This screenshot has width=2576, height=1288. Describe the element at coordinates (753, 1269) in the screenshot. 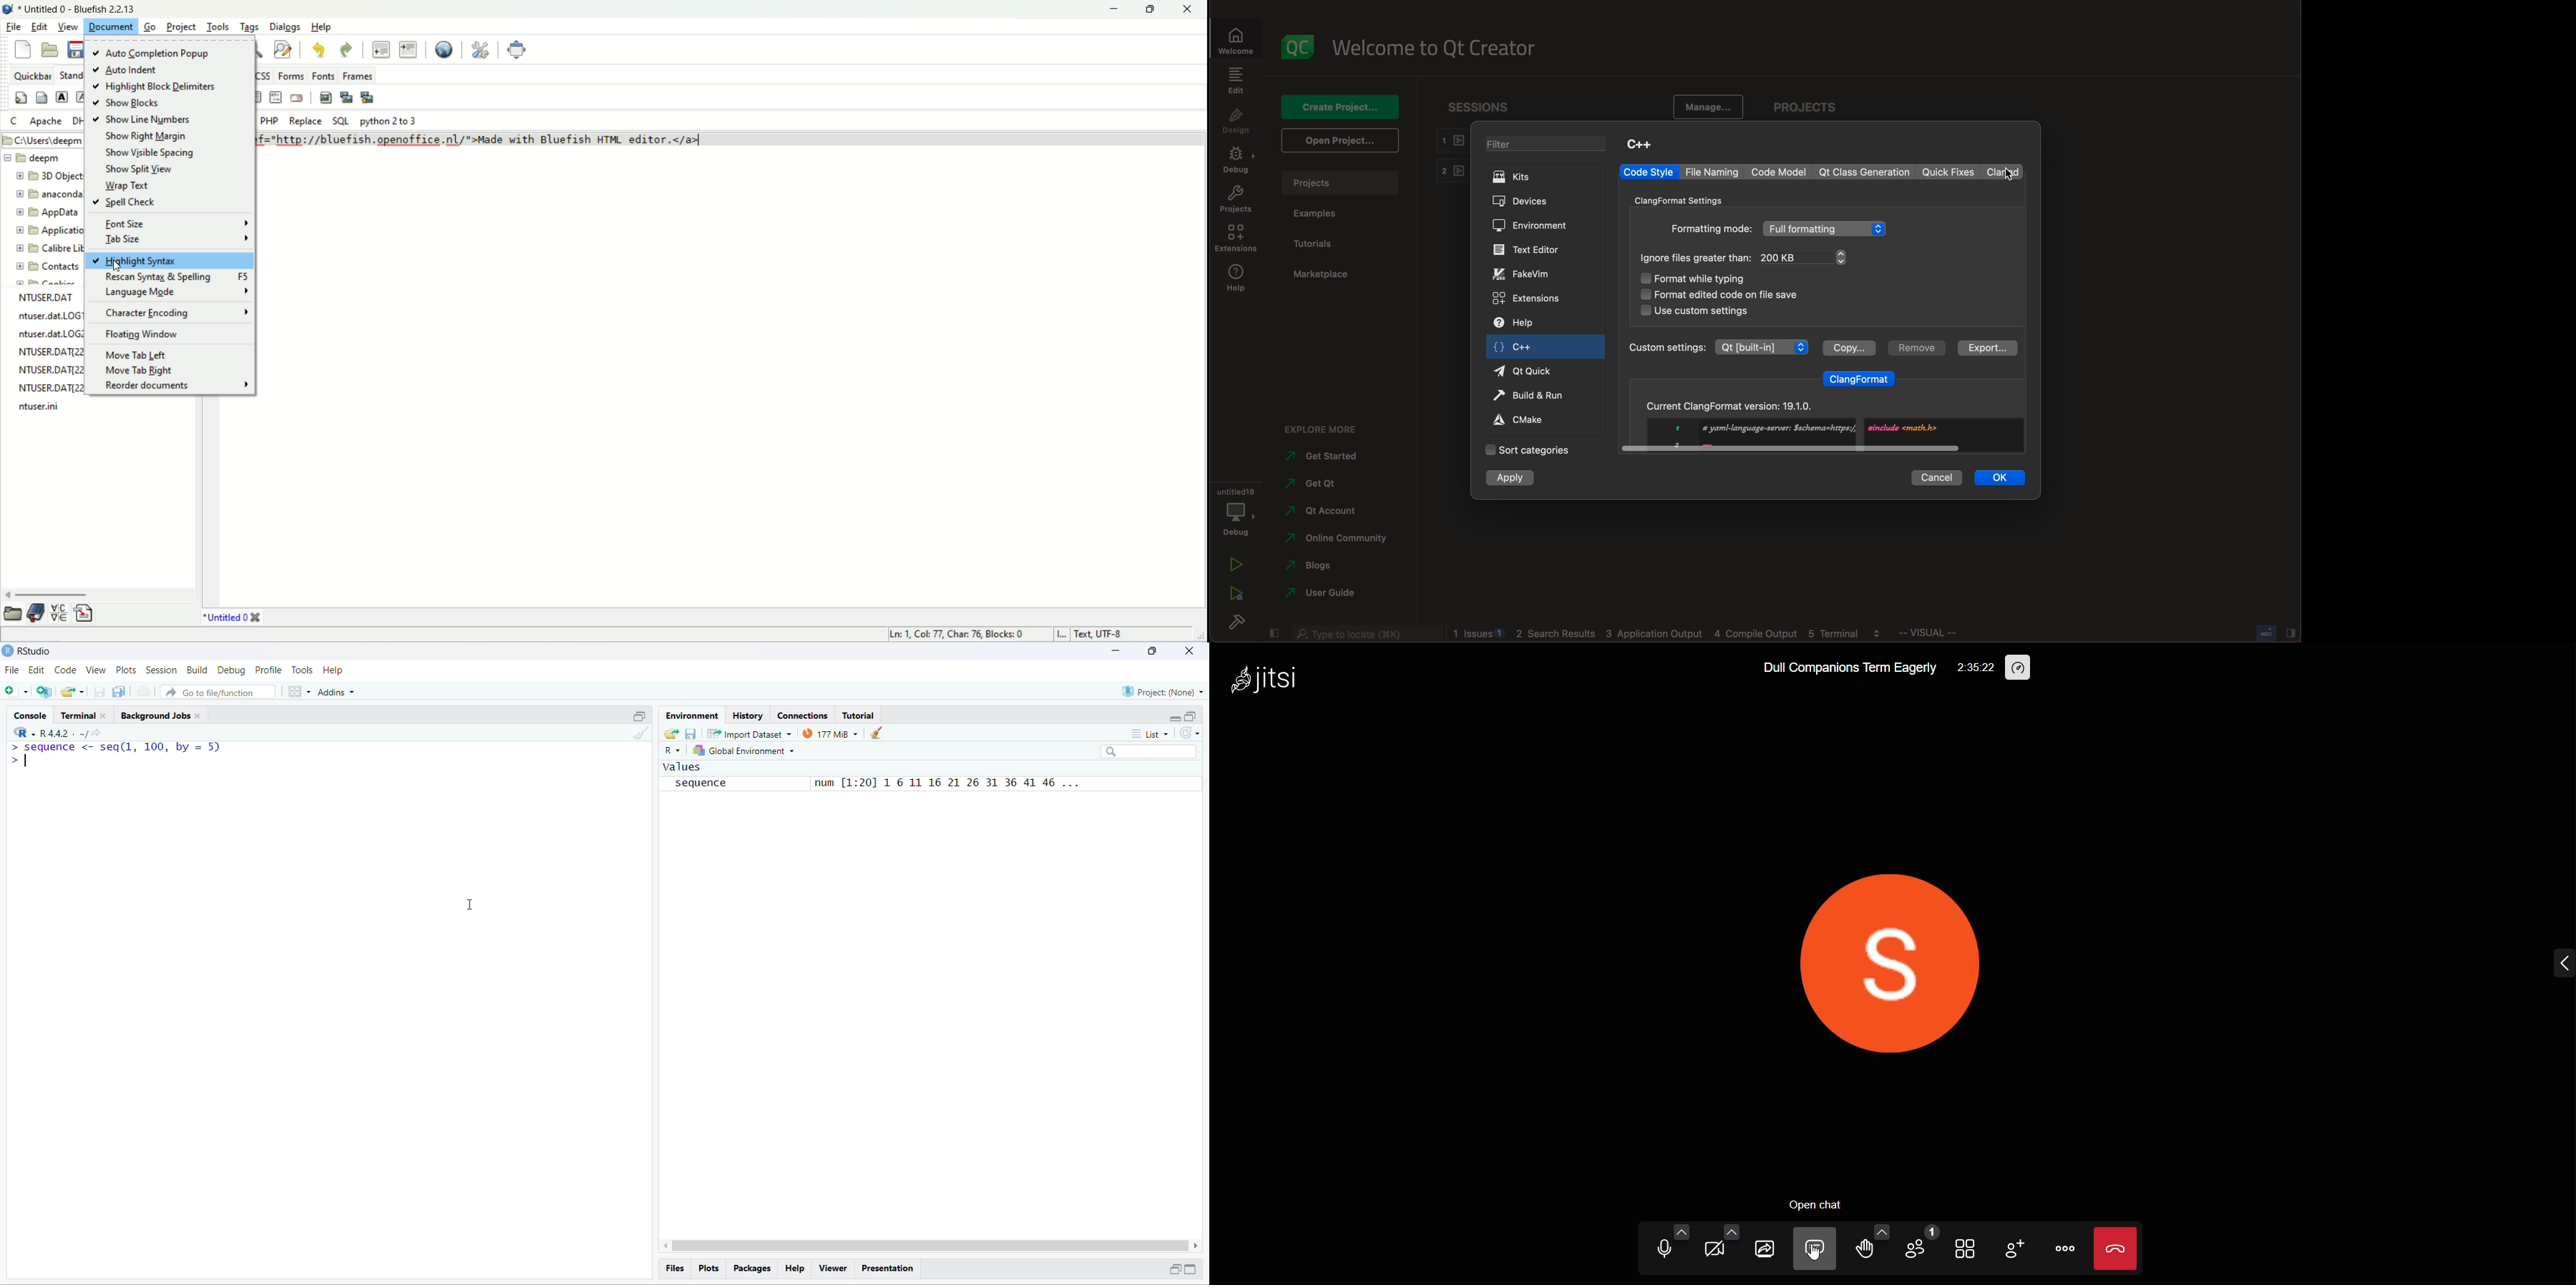

I see `packages` at that location.